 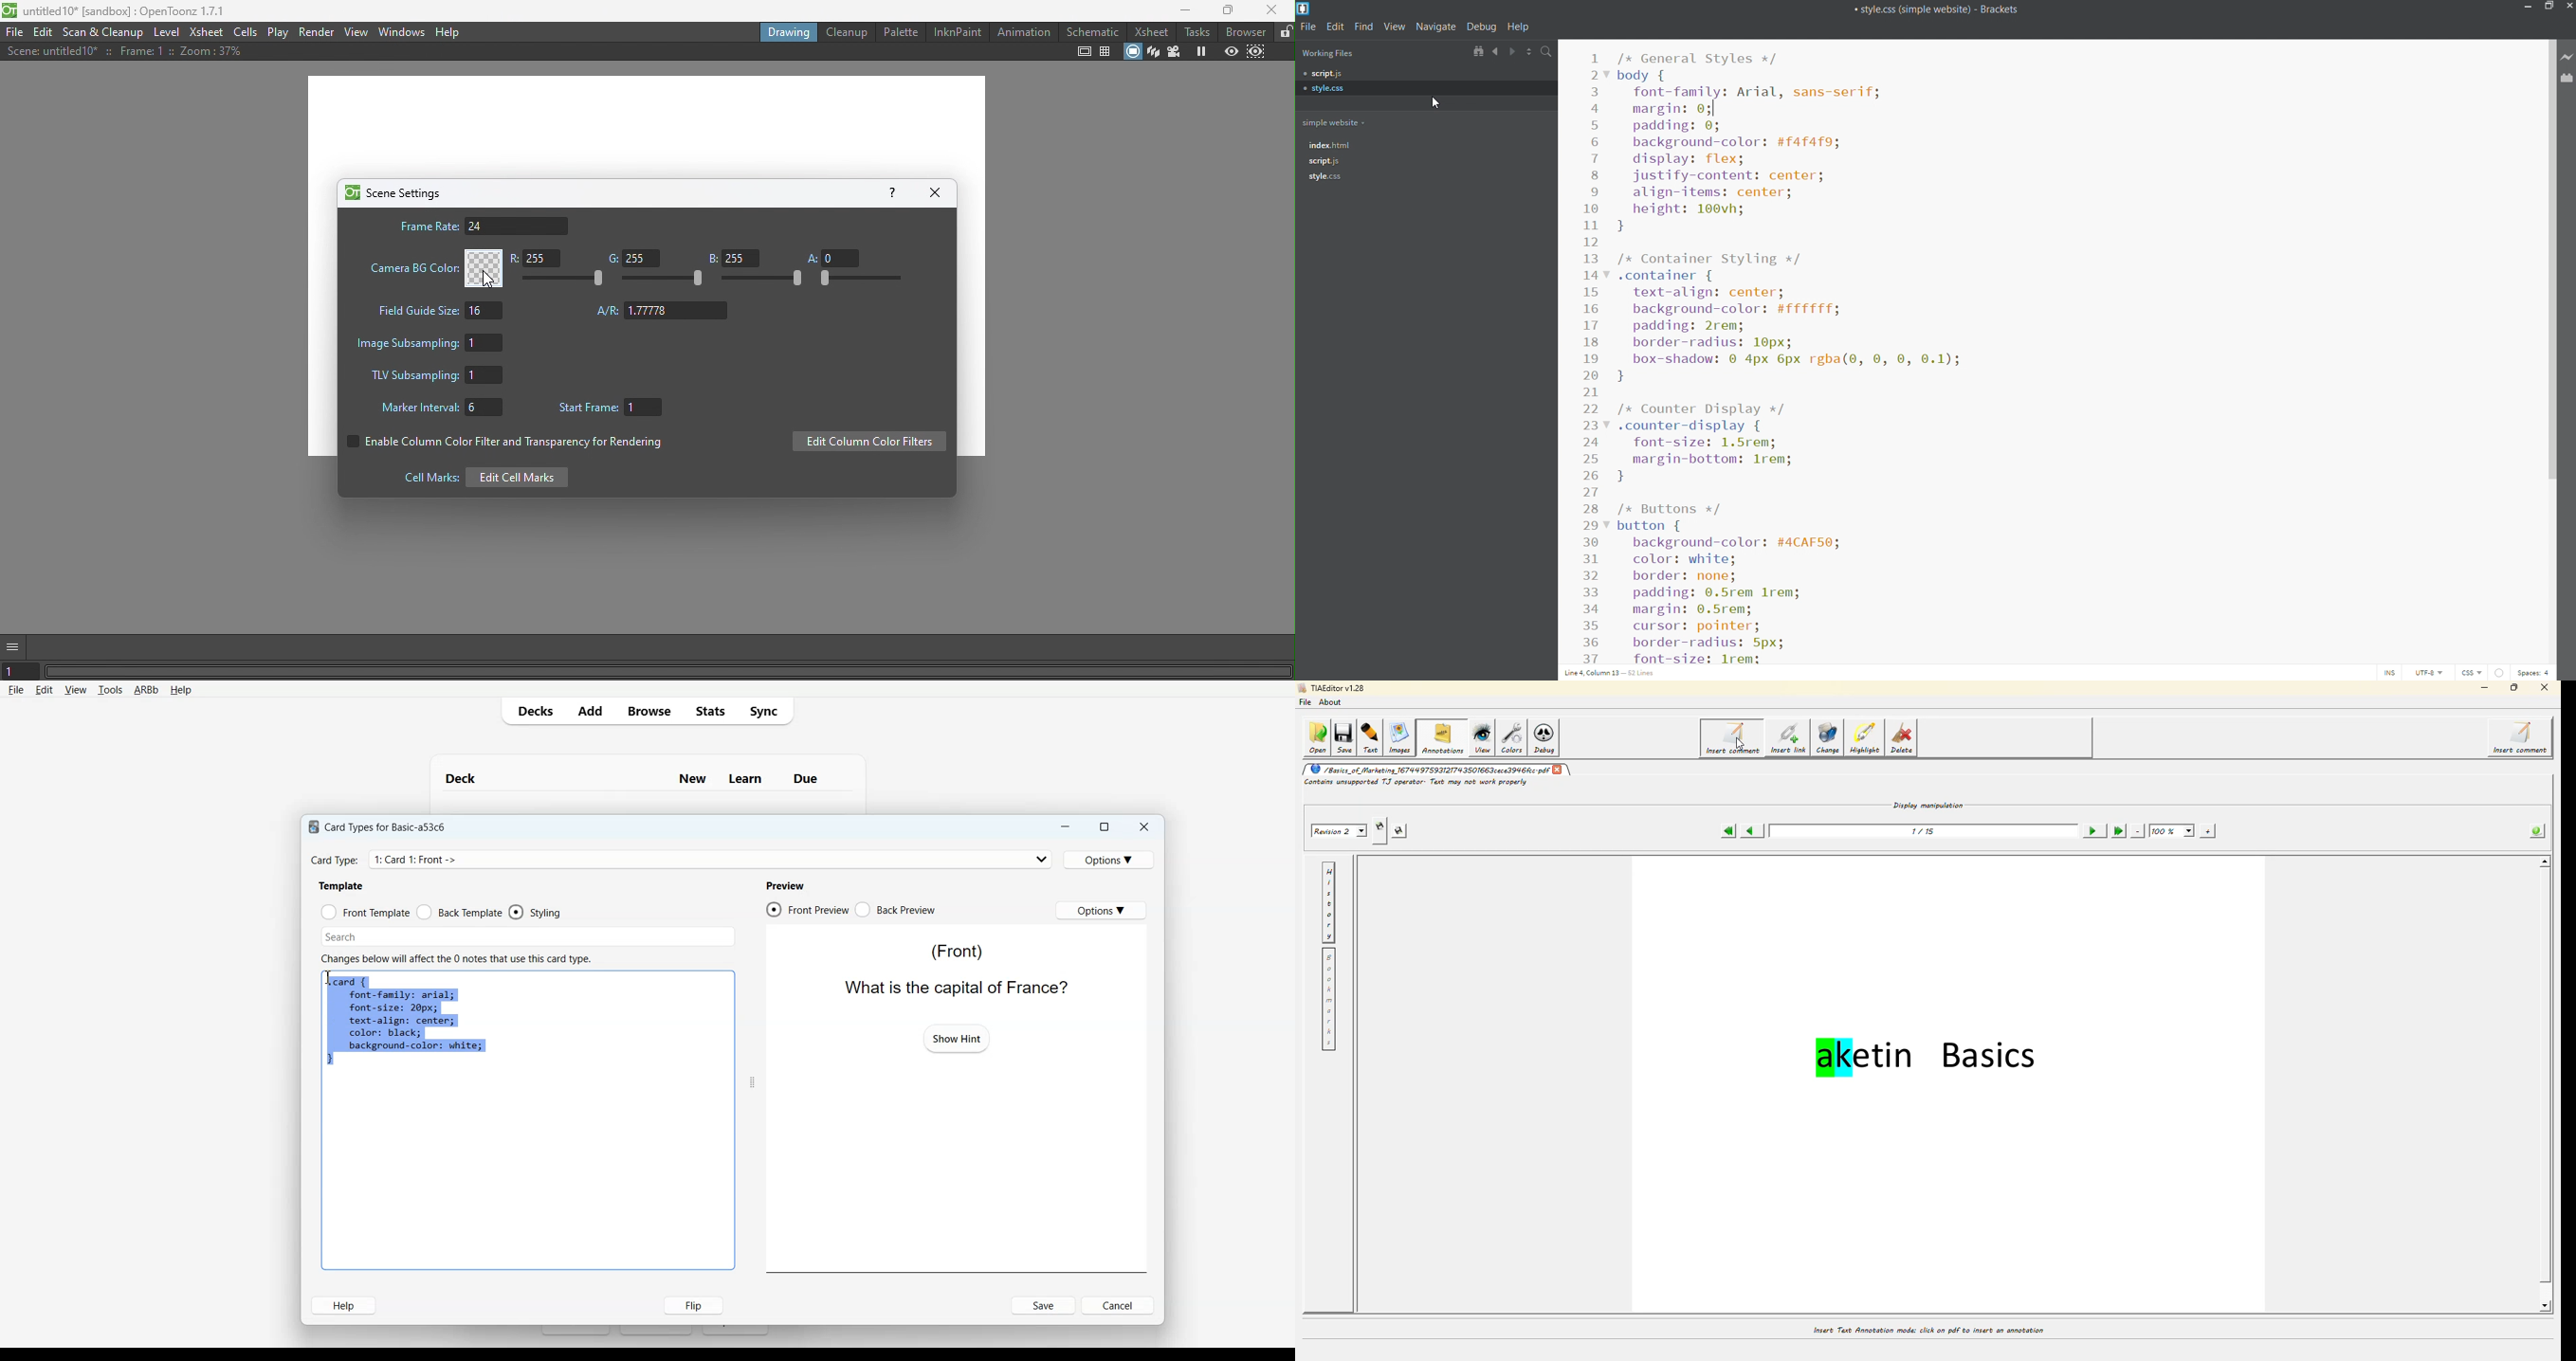 I want to click on minimize, so click(x=2524, y=8).